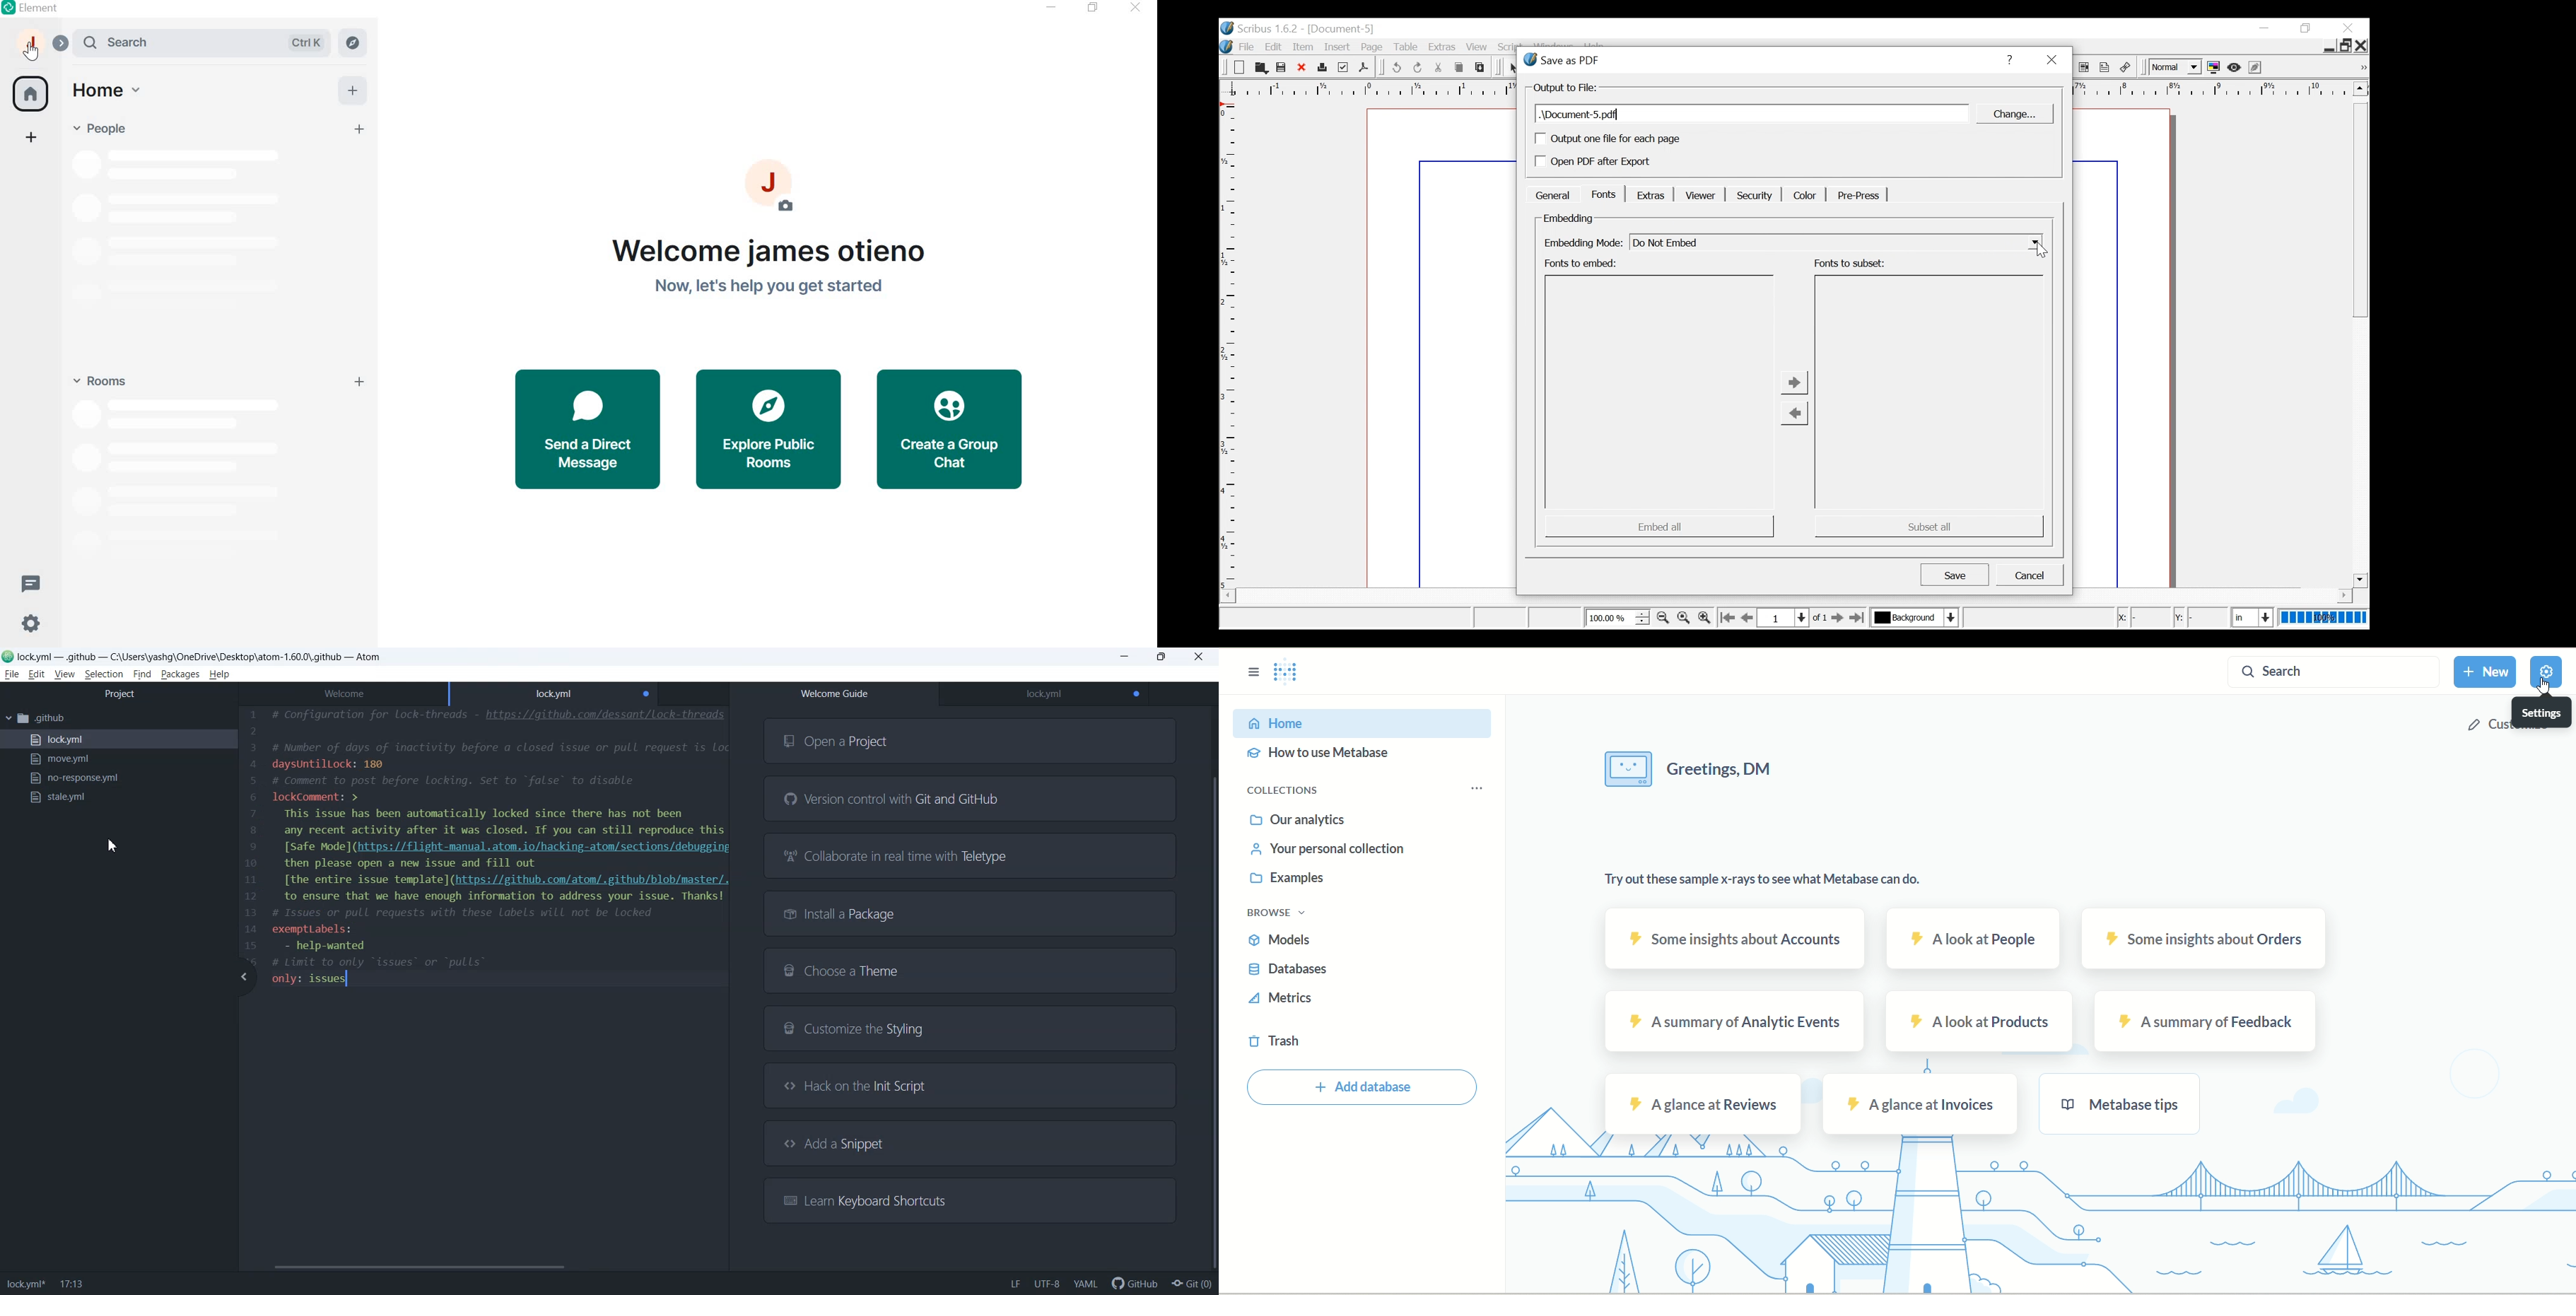  What do you see at coordinates (1366, 1086) in the screenshot?
I see `add database` at bounding box center [1366, 1086].